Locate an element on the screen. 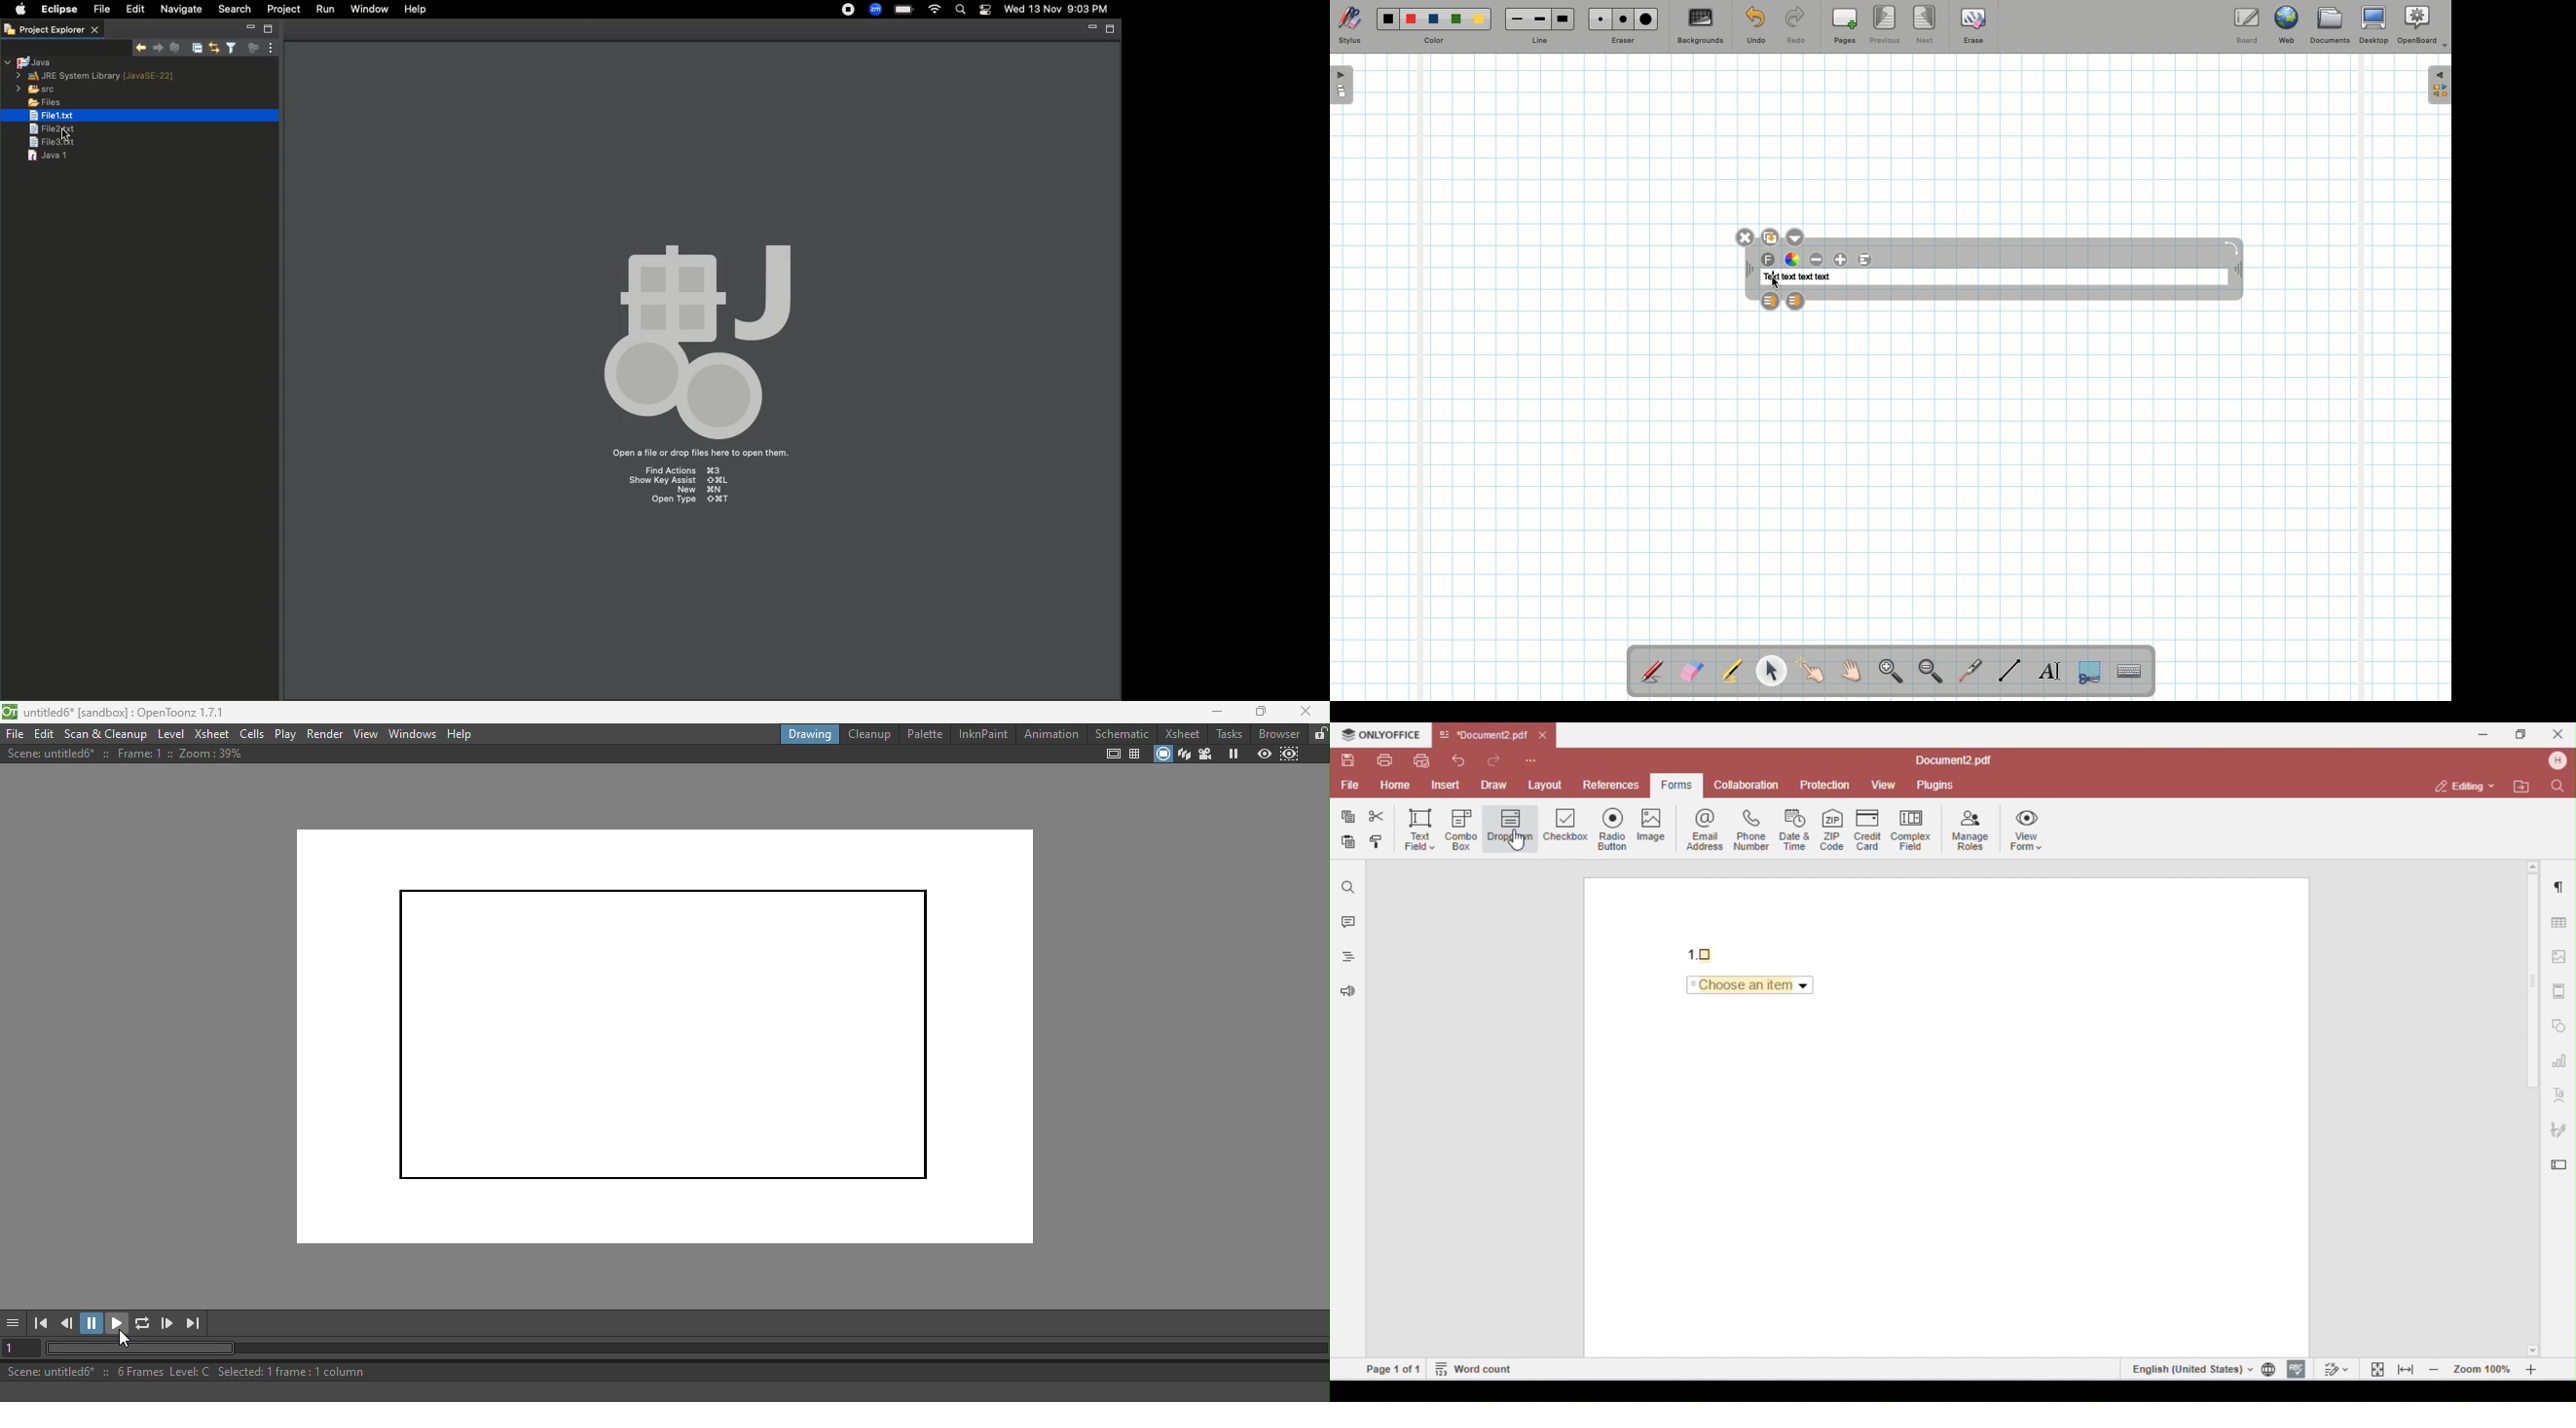  Icon is located at coordinates (696, 329).